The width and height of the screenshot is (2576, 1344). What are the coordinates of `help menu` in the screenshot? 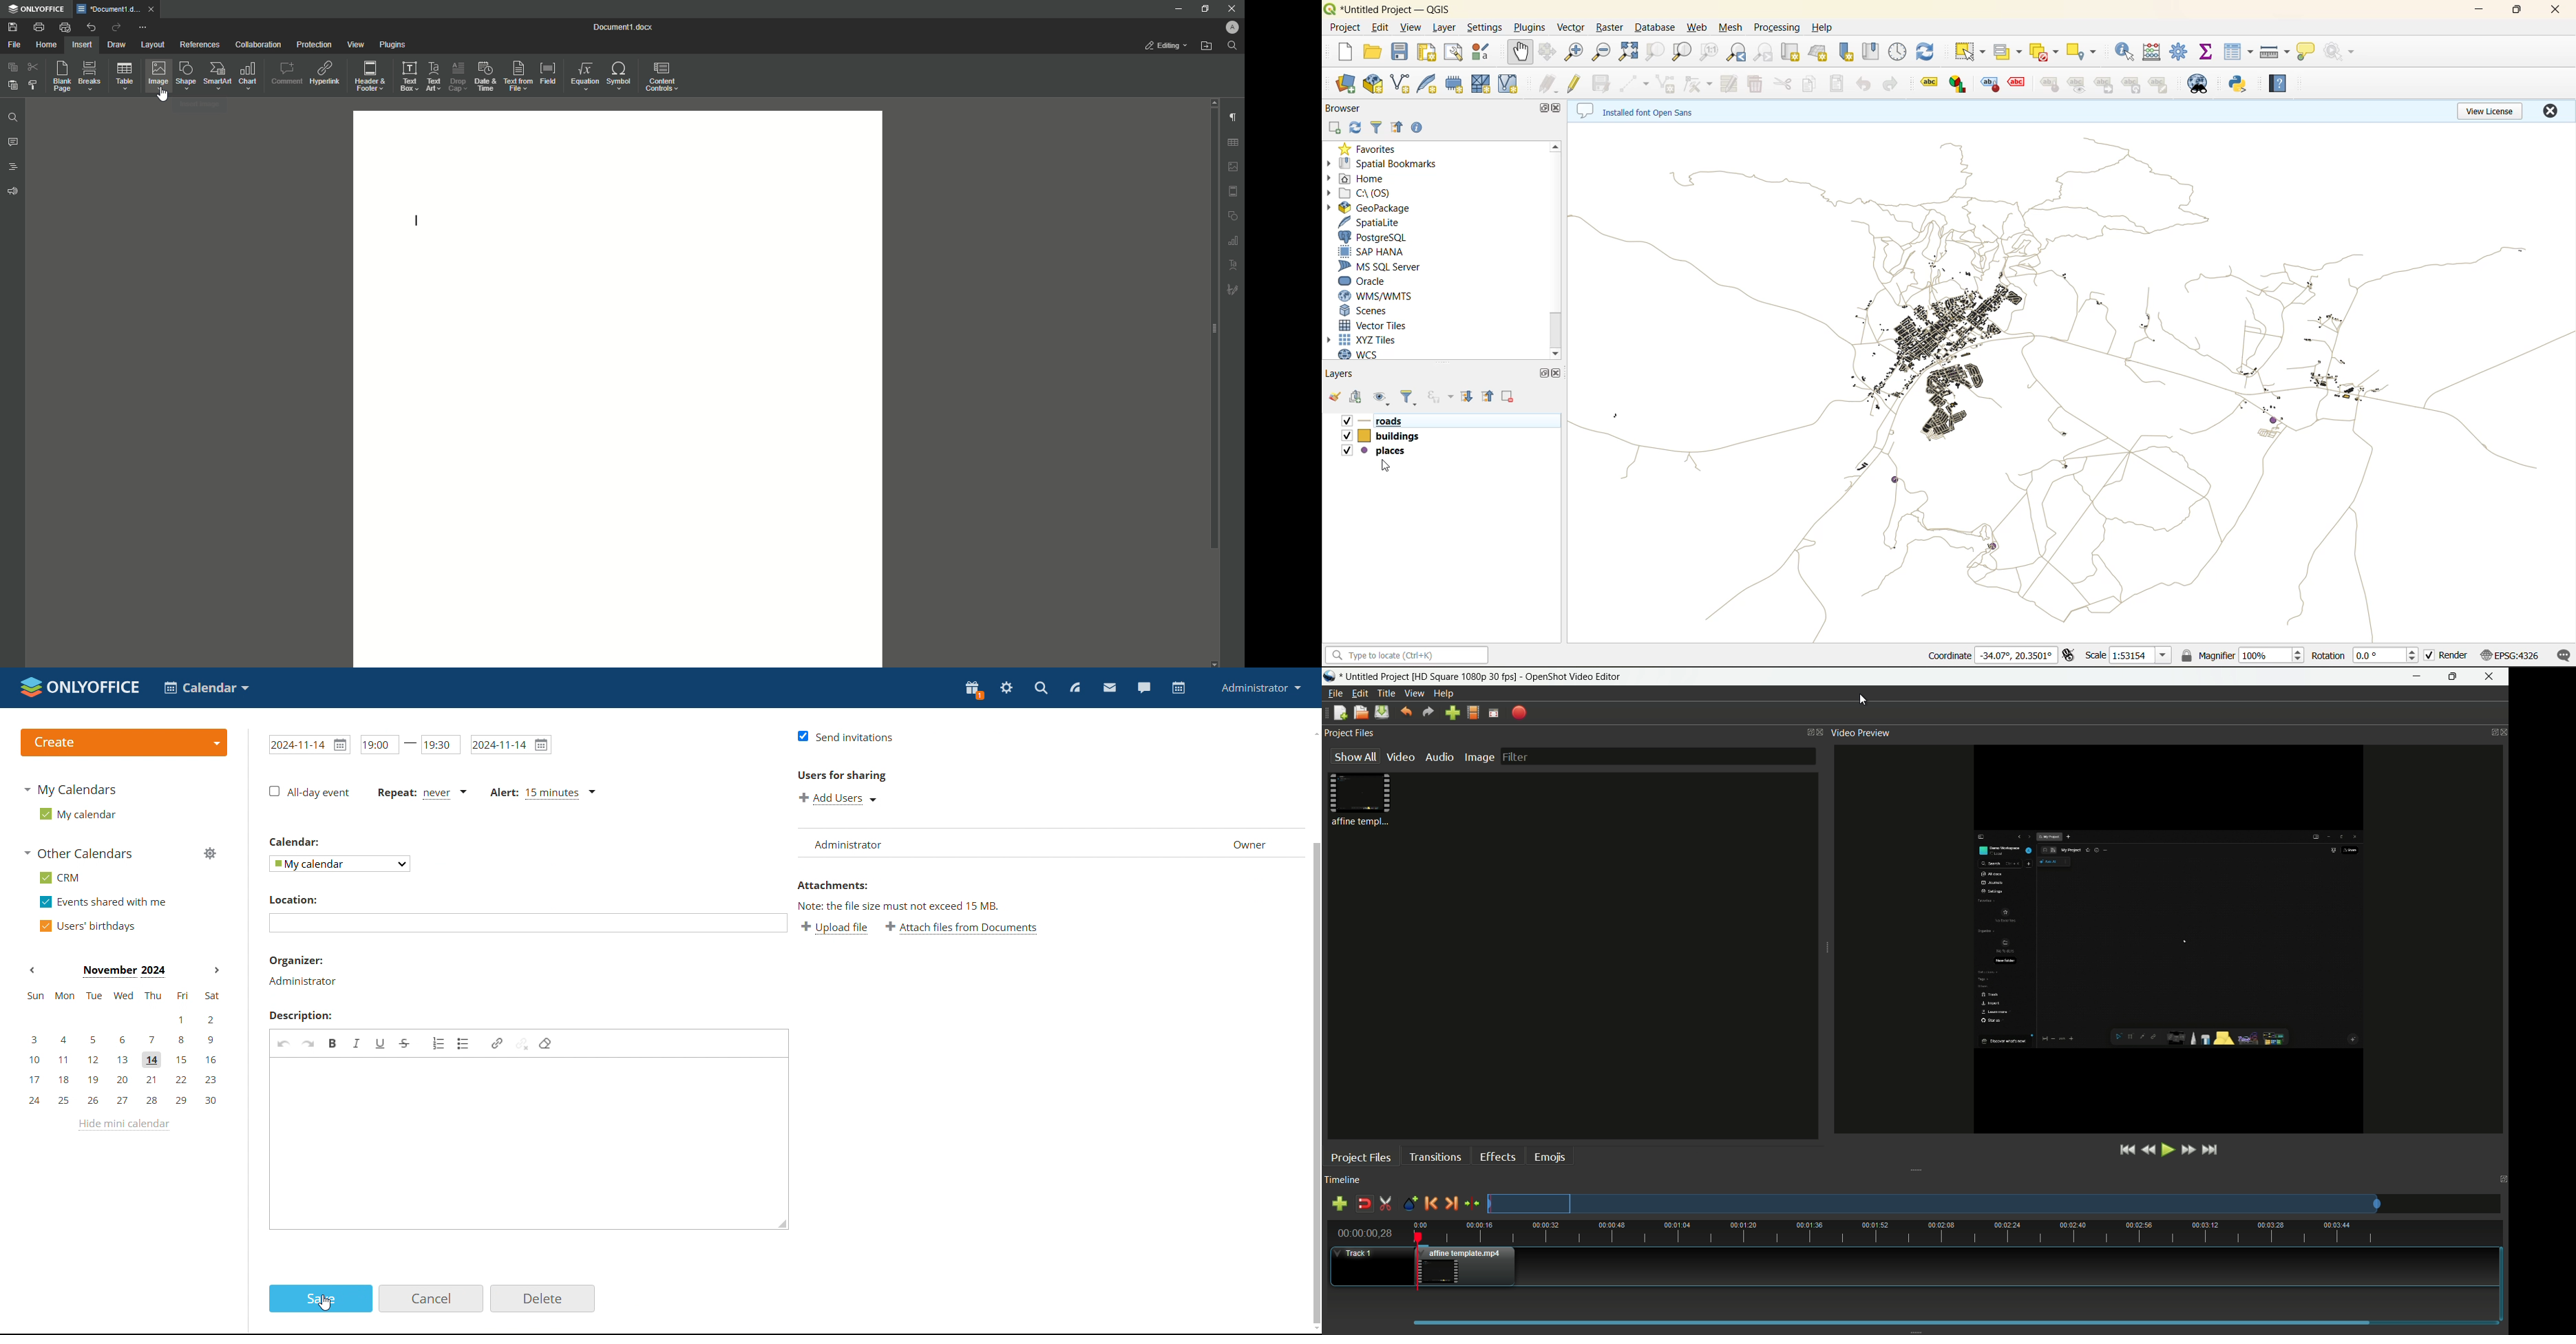 It's located at (1444, 693).